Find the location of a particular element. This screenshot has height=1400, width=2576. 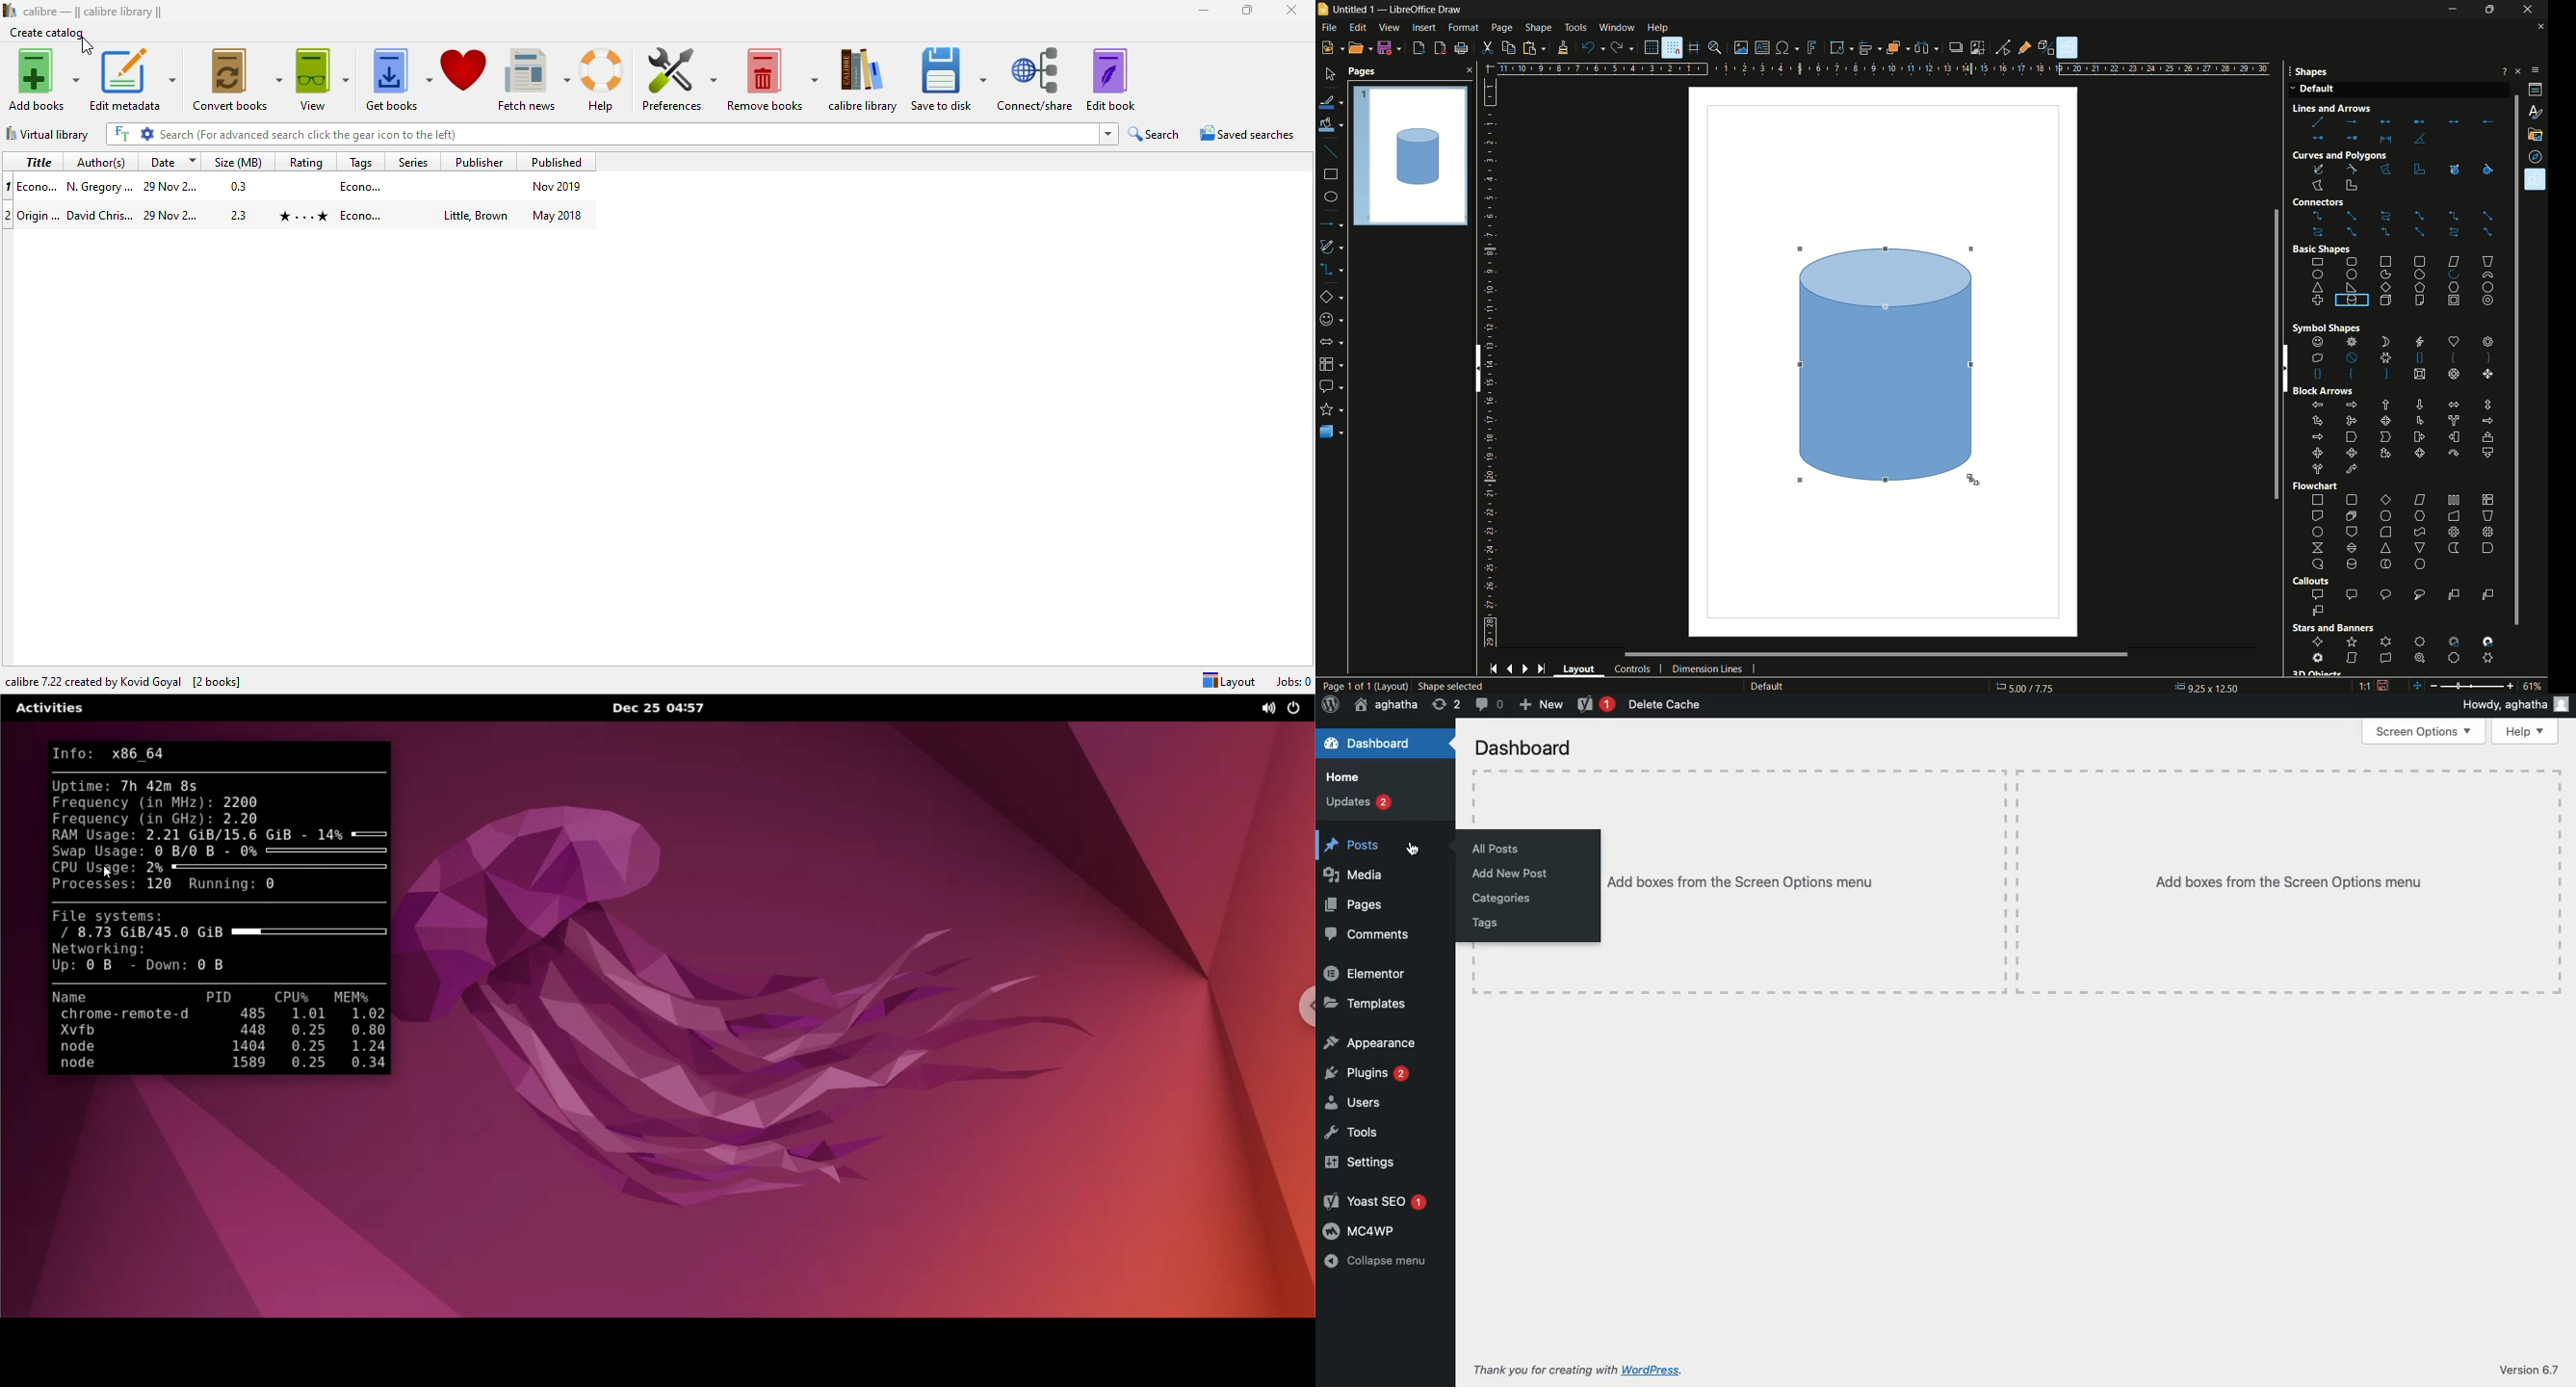

insert menu is located at coordinates (1424, 27).